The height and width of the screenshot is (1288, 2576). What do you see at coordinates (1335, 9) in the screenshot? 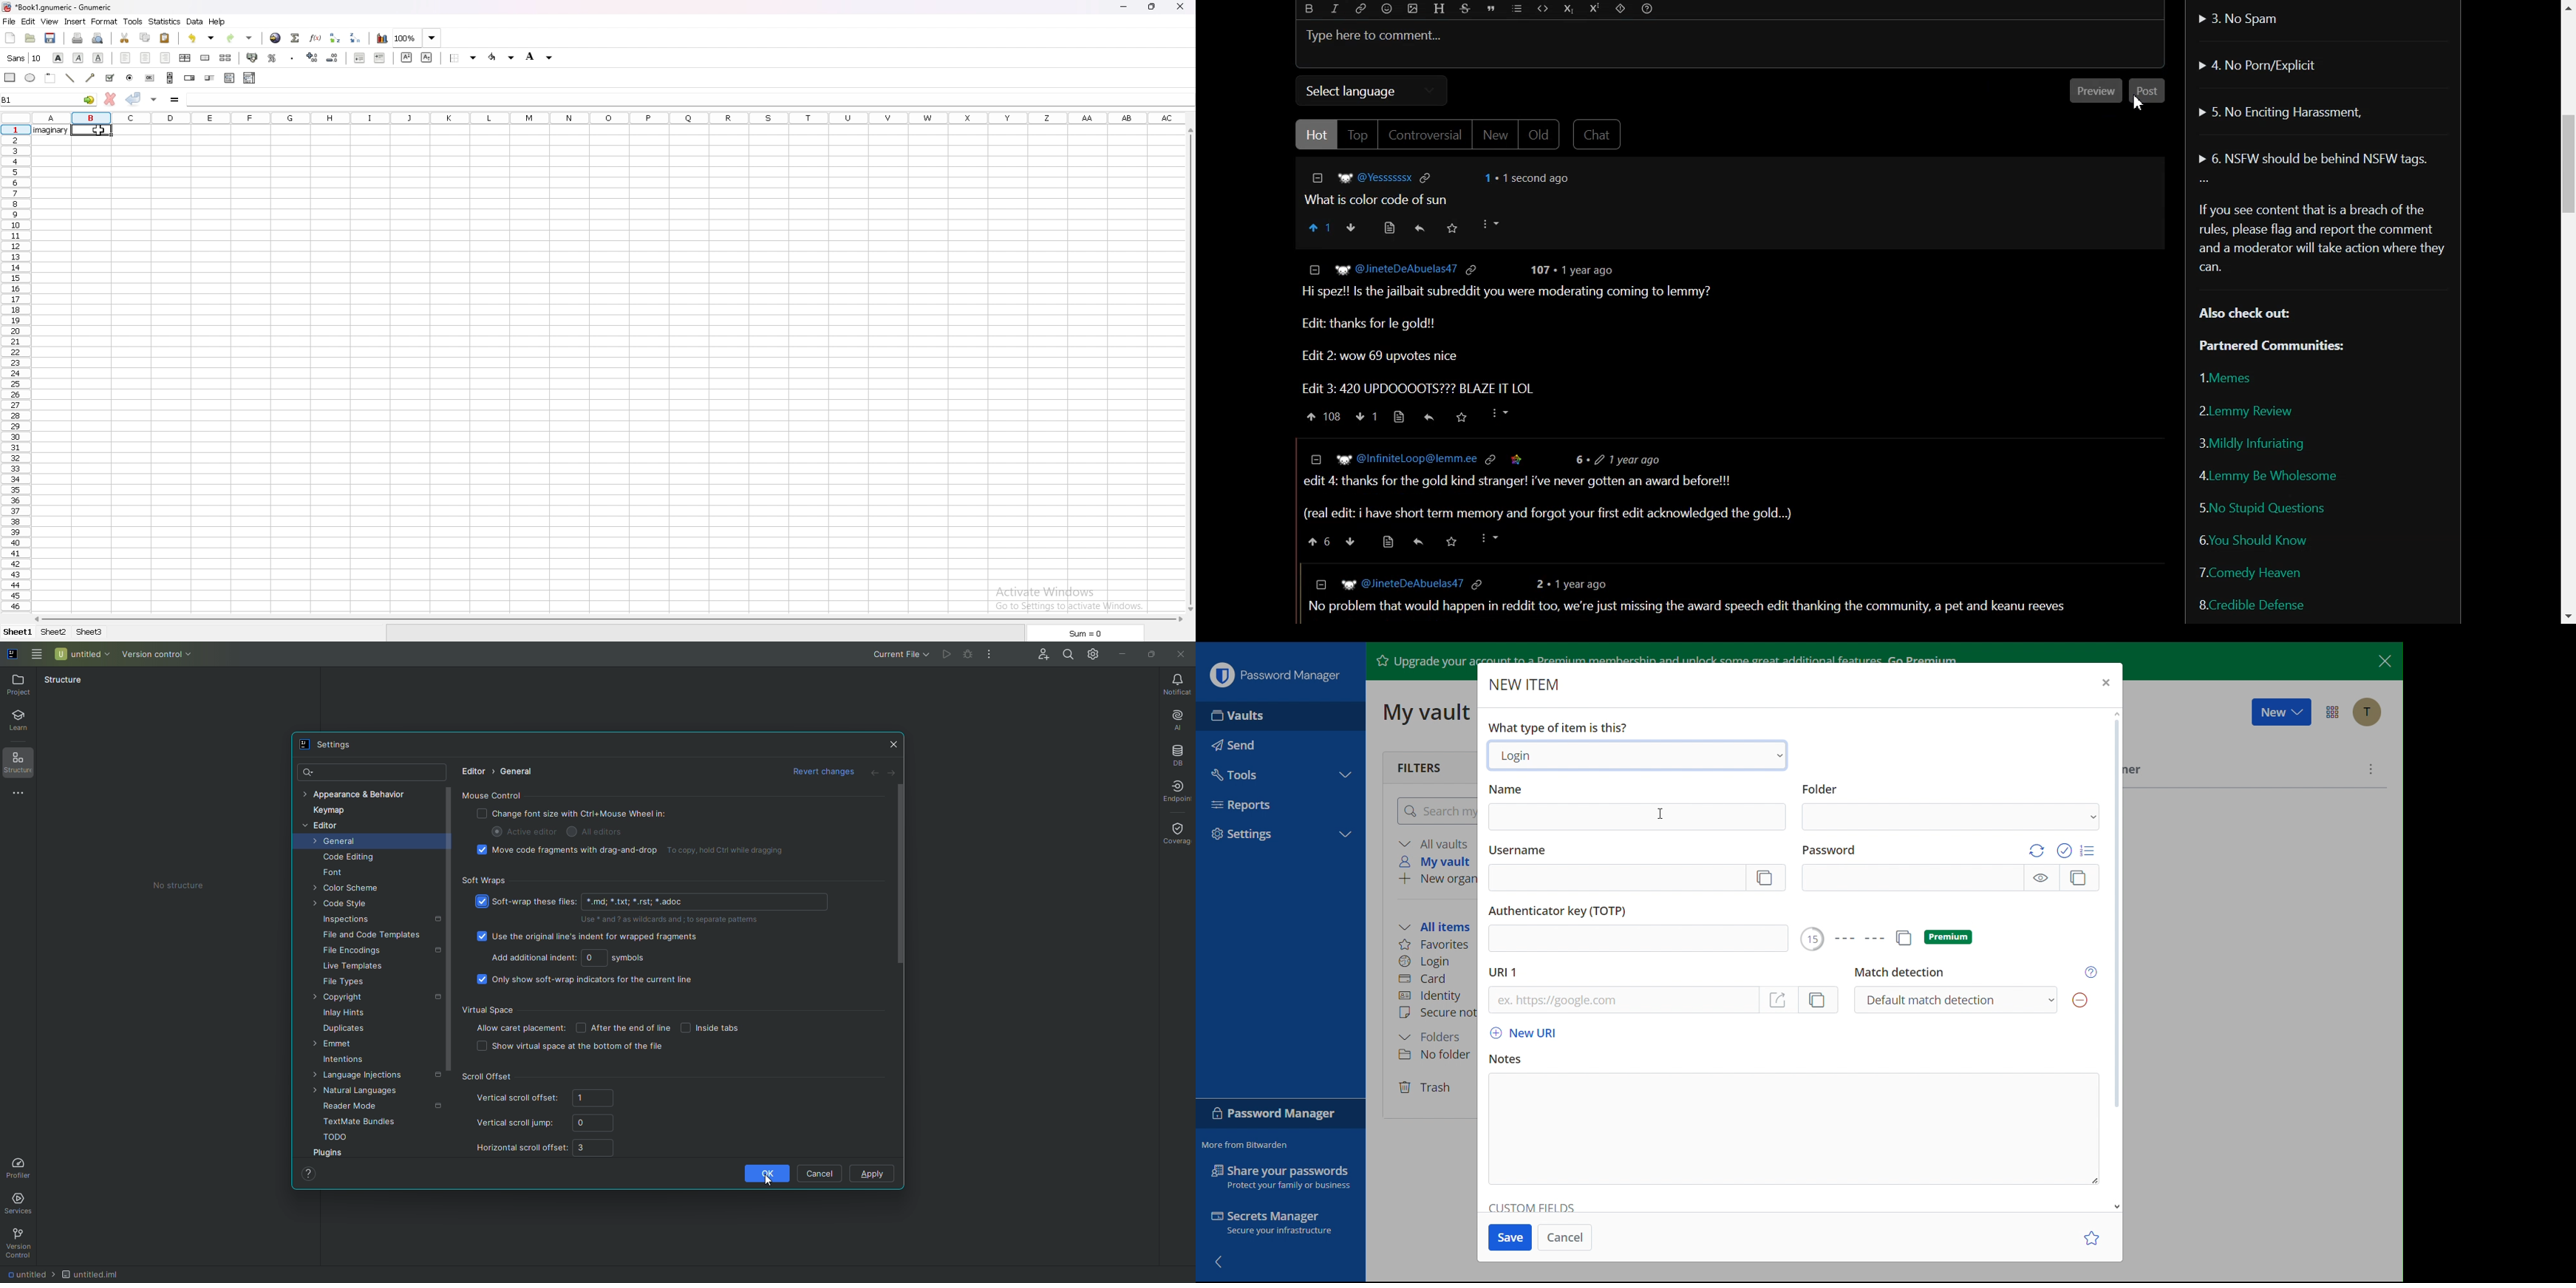
I see `Italic` at bounding box center [1335, 9].